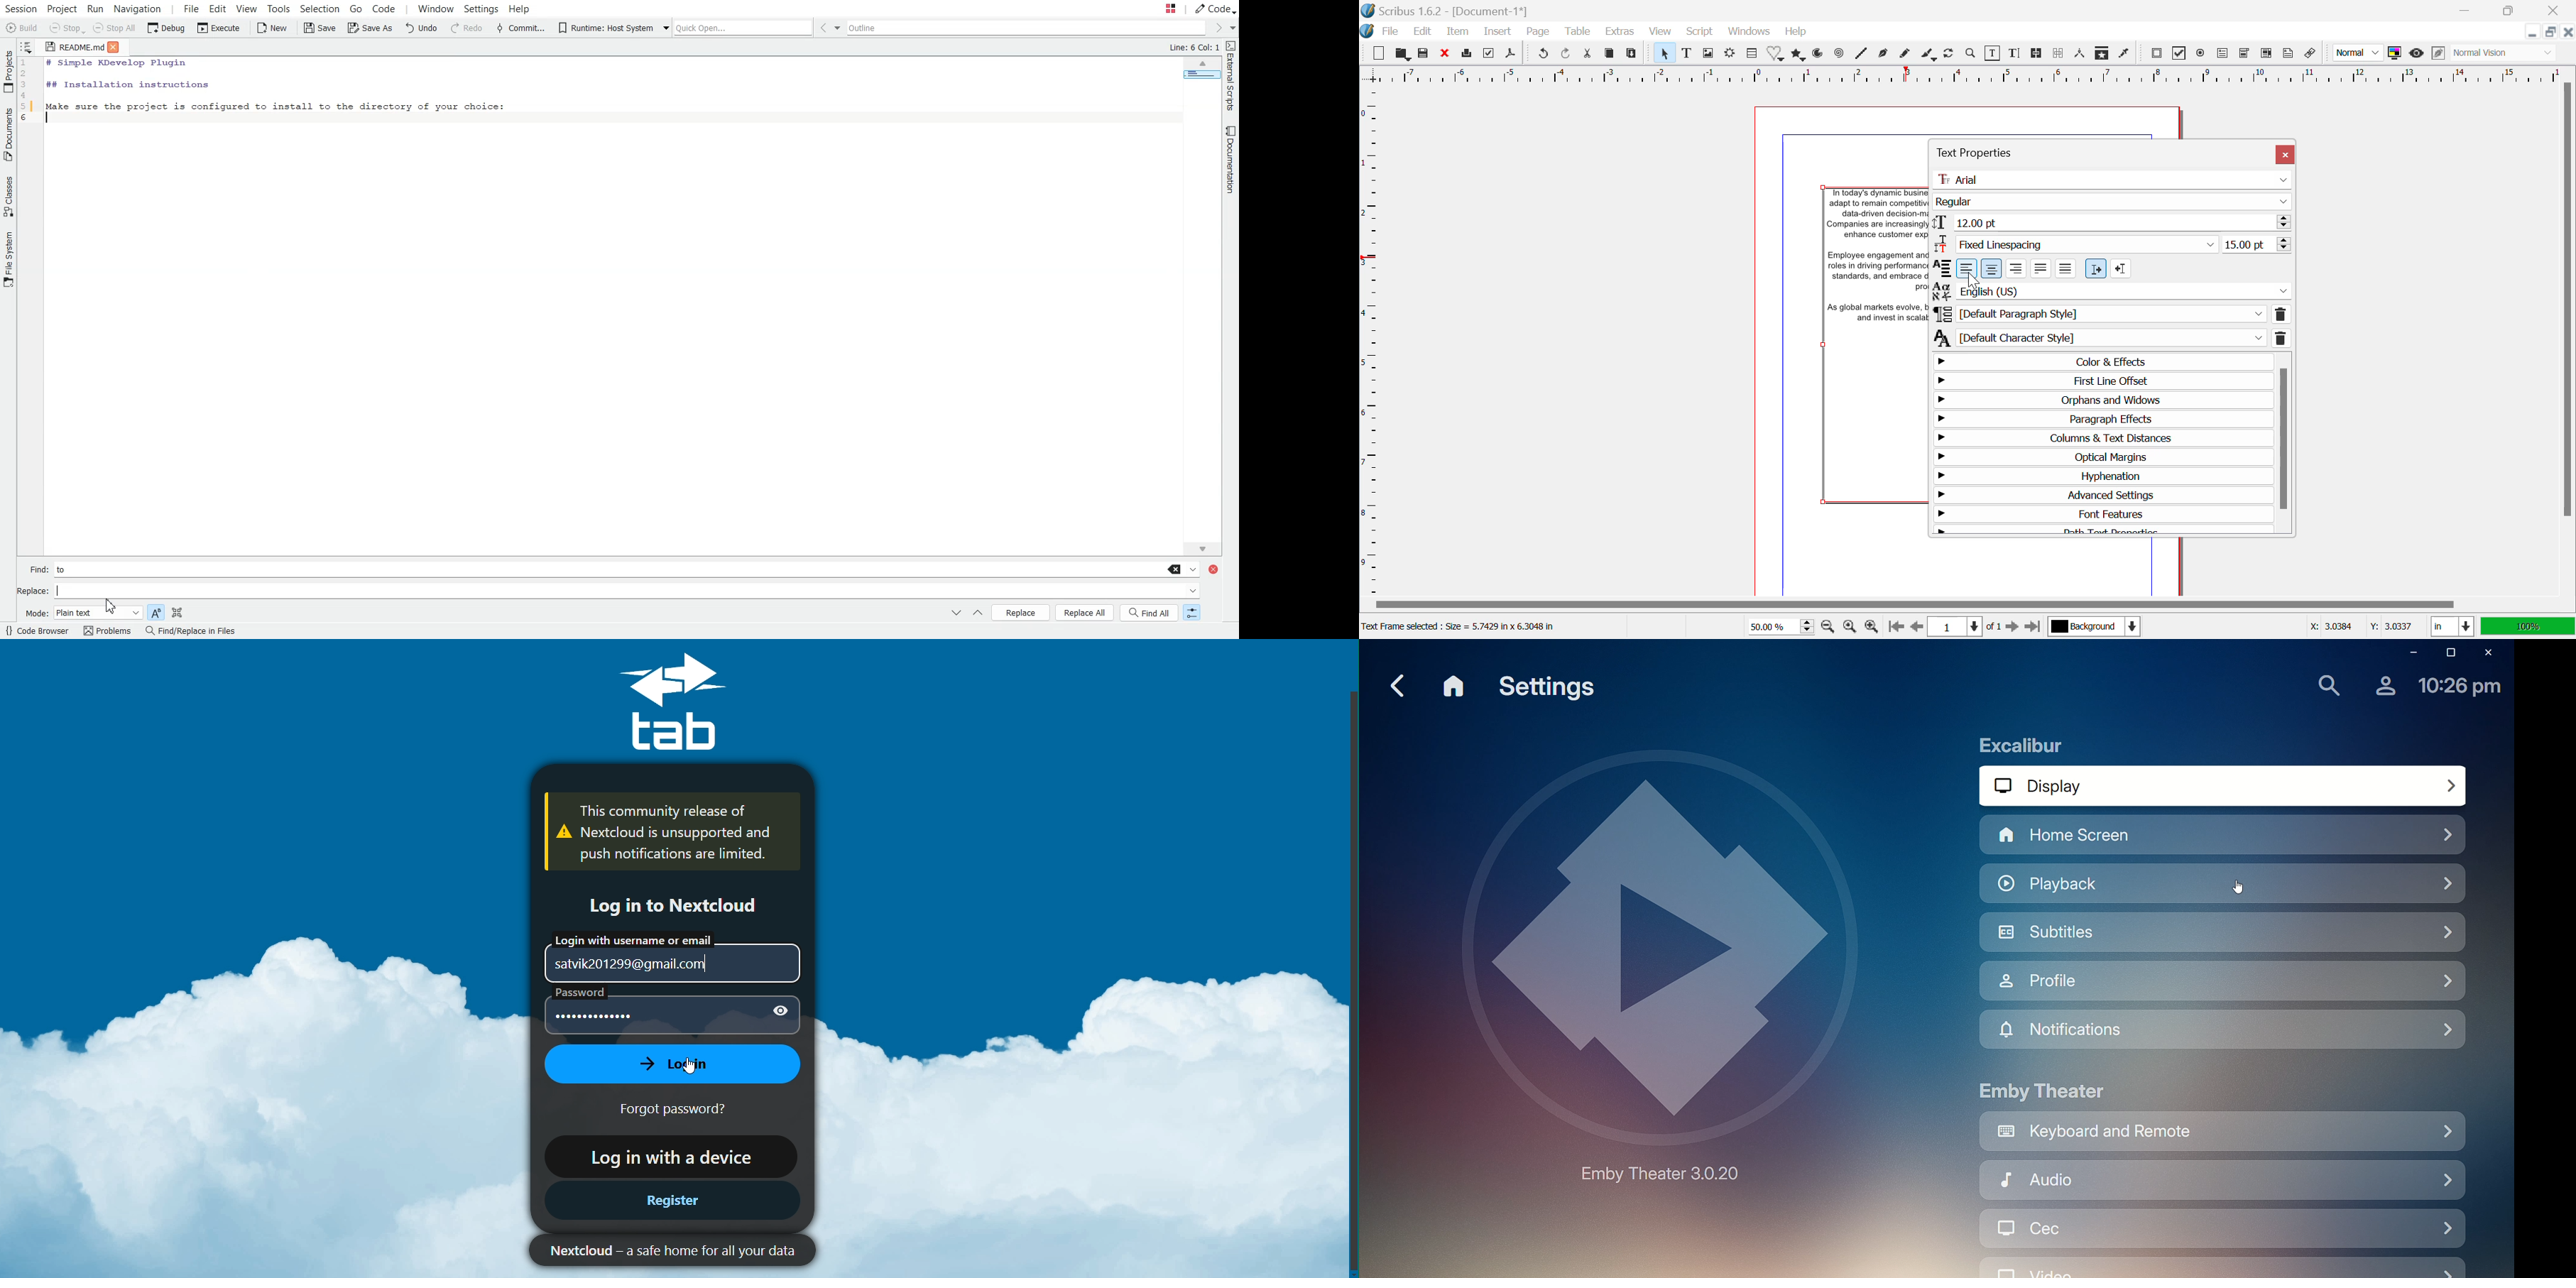 Image resolution: width=2576 pixels, height=1288 pixels. Describe the element at coordinates (1659, 32) in the screenshot. I see `View` at that location.